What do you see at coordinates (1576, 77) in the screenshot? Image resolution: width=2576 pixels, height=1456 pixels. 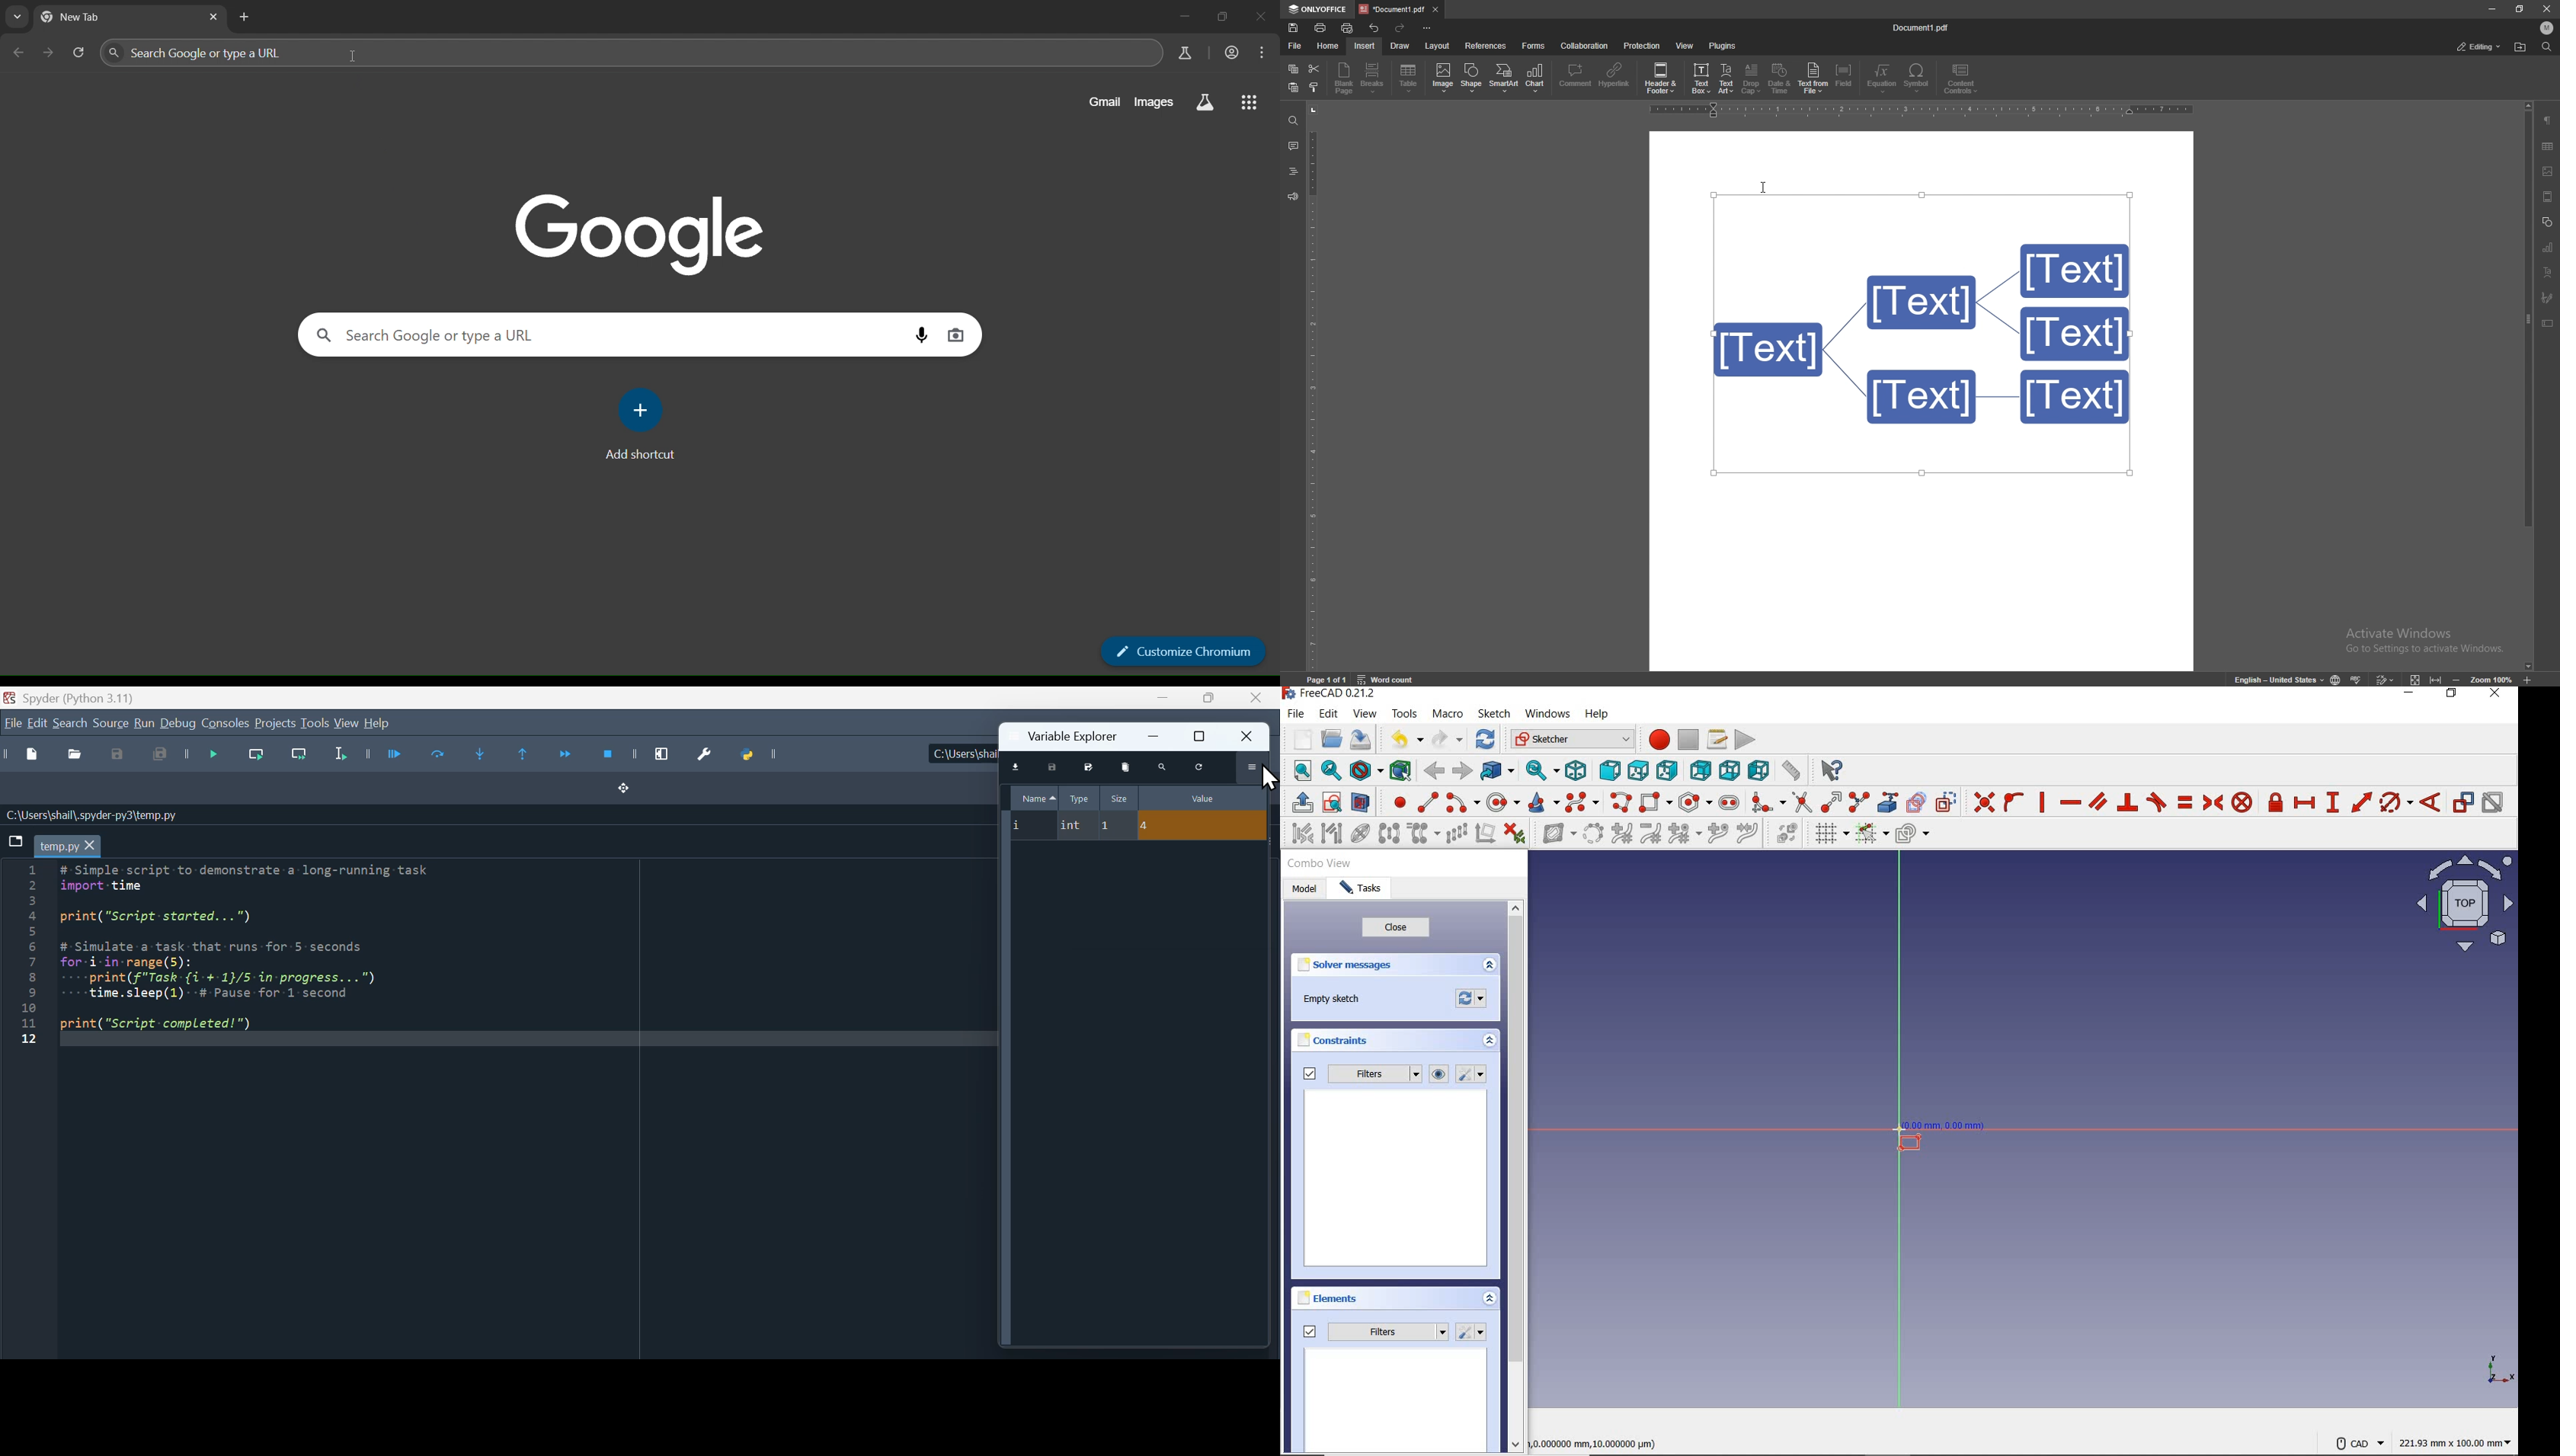 I see `comment` at bounding box center [1576, 77].